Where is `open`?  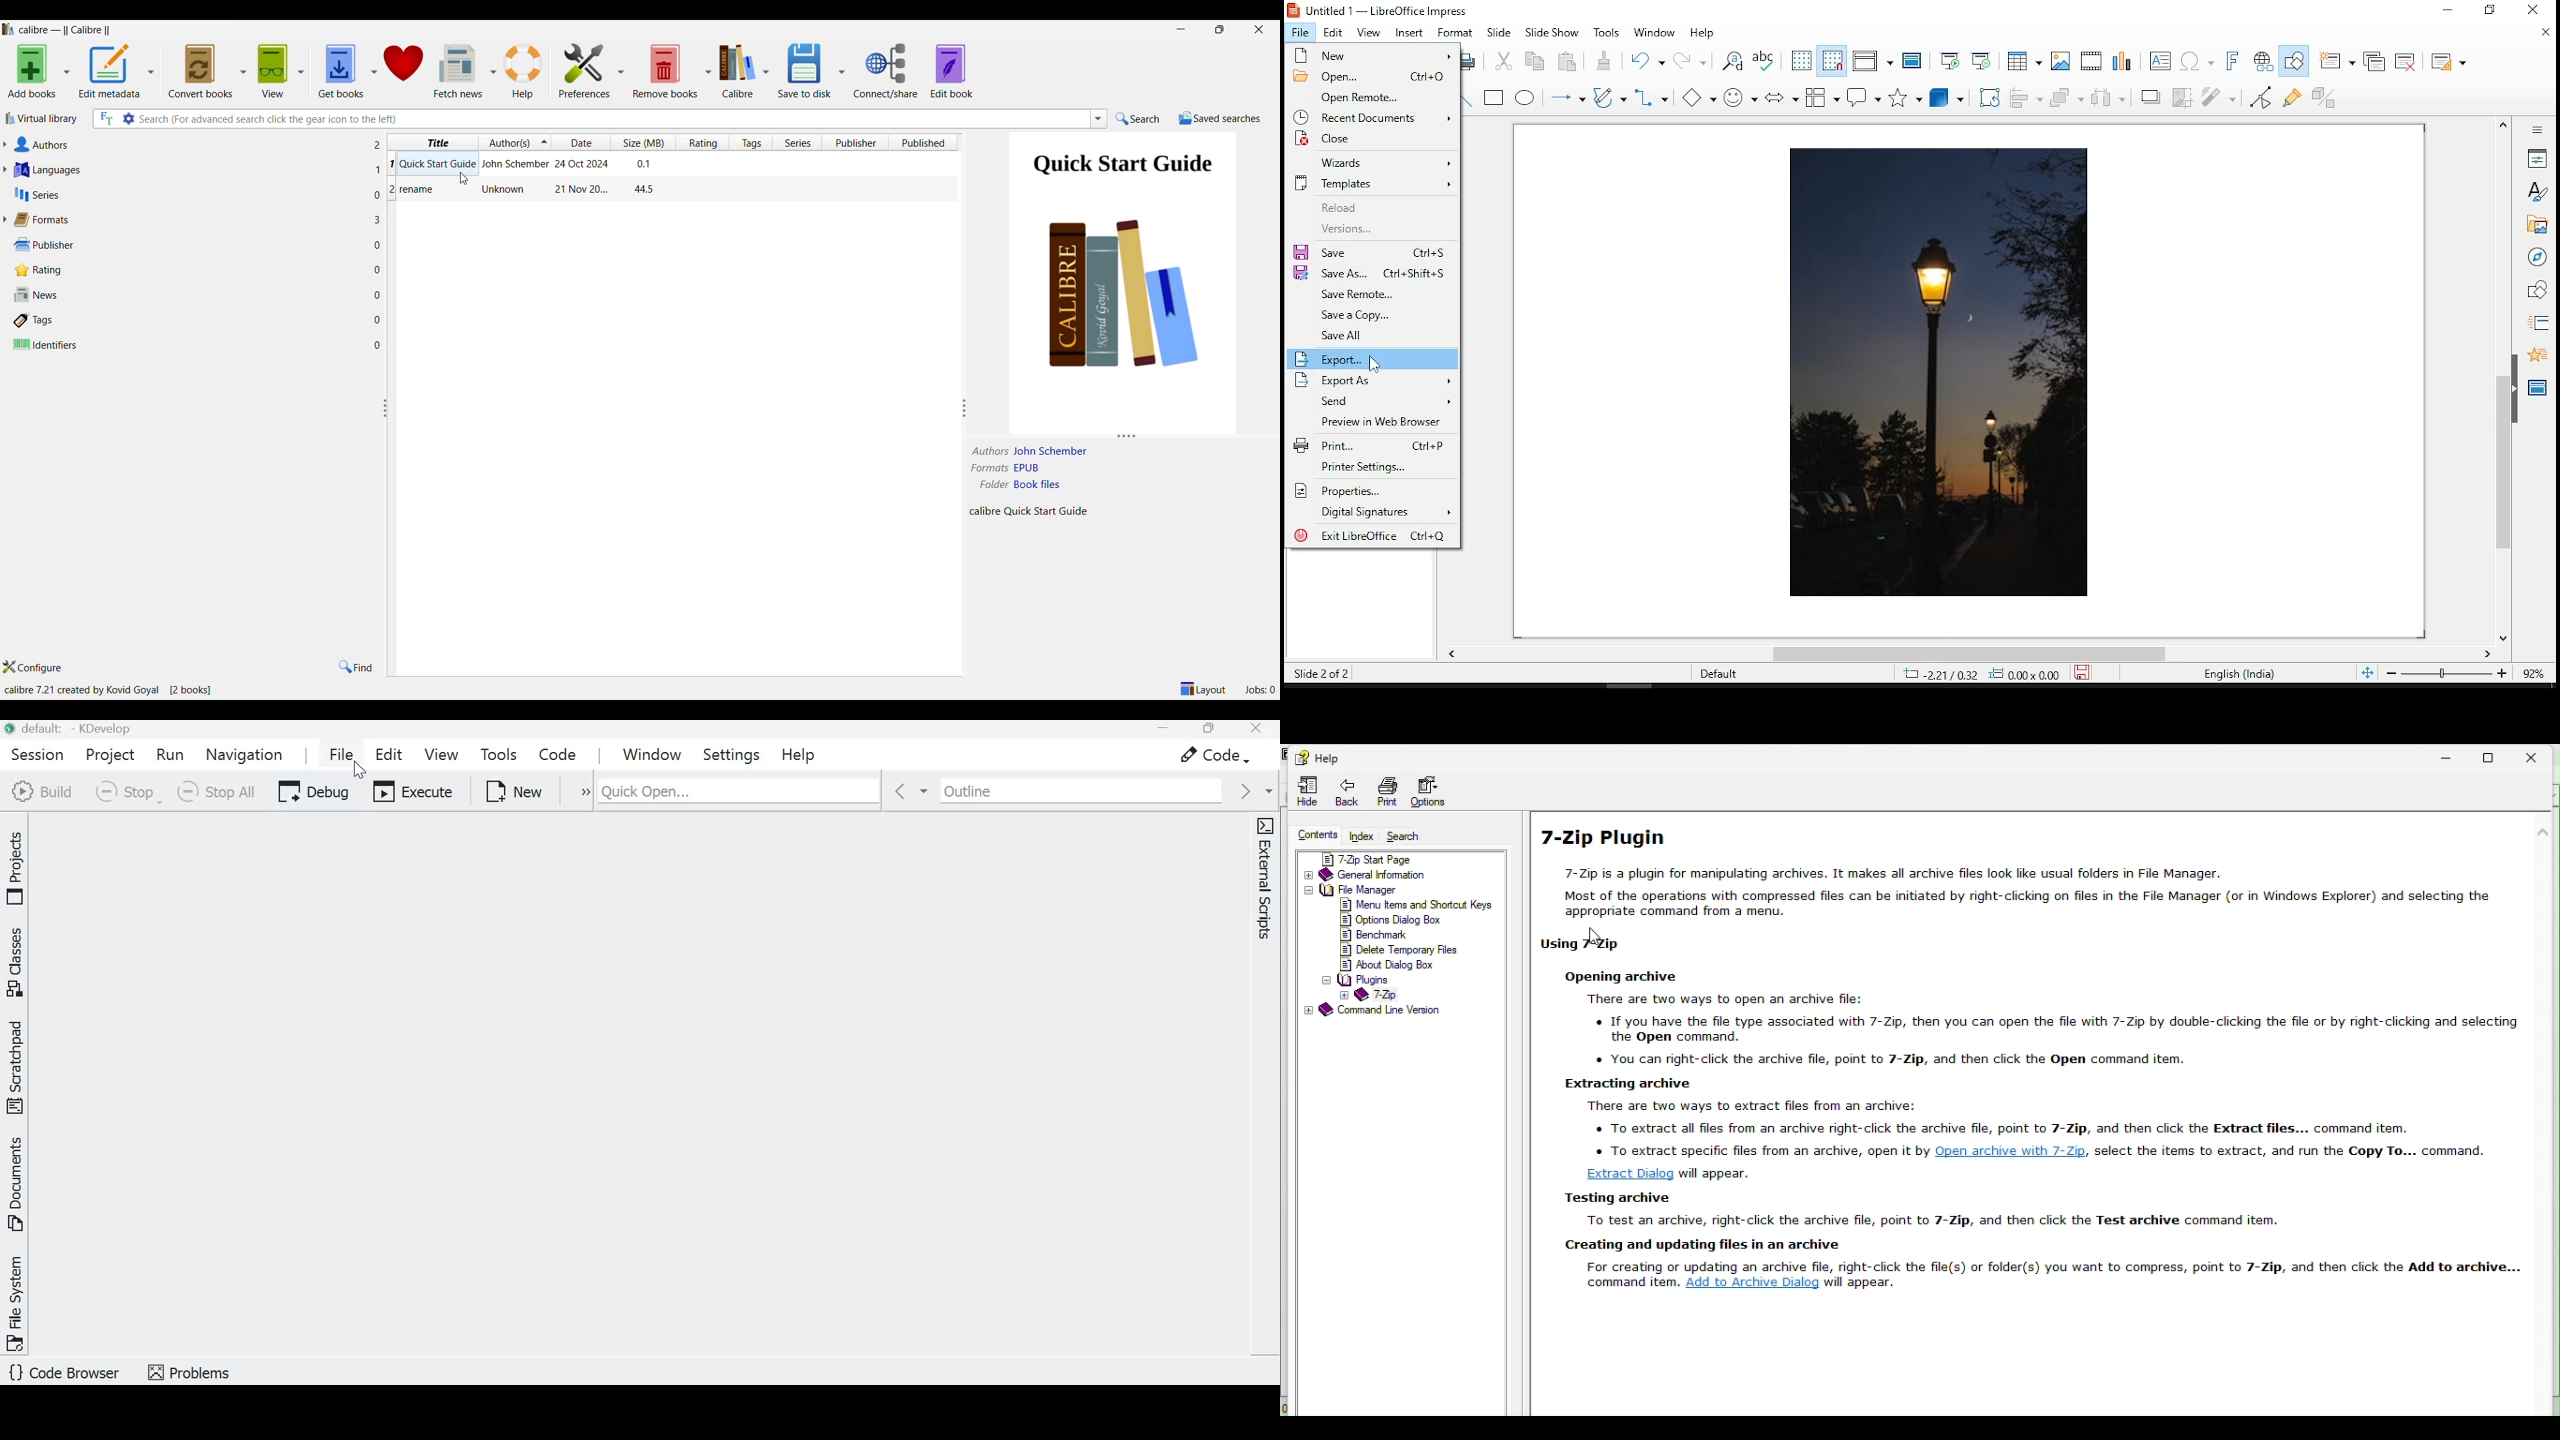
open is located at coordinates (1372, 78).